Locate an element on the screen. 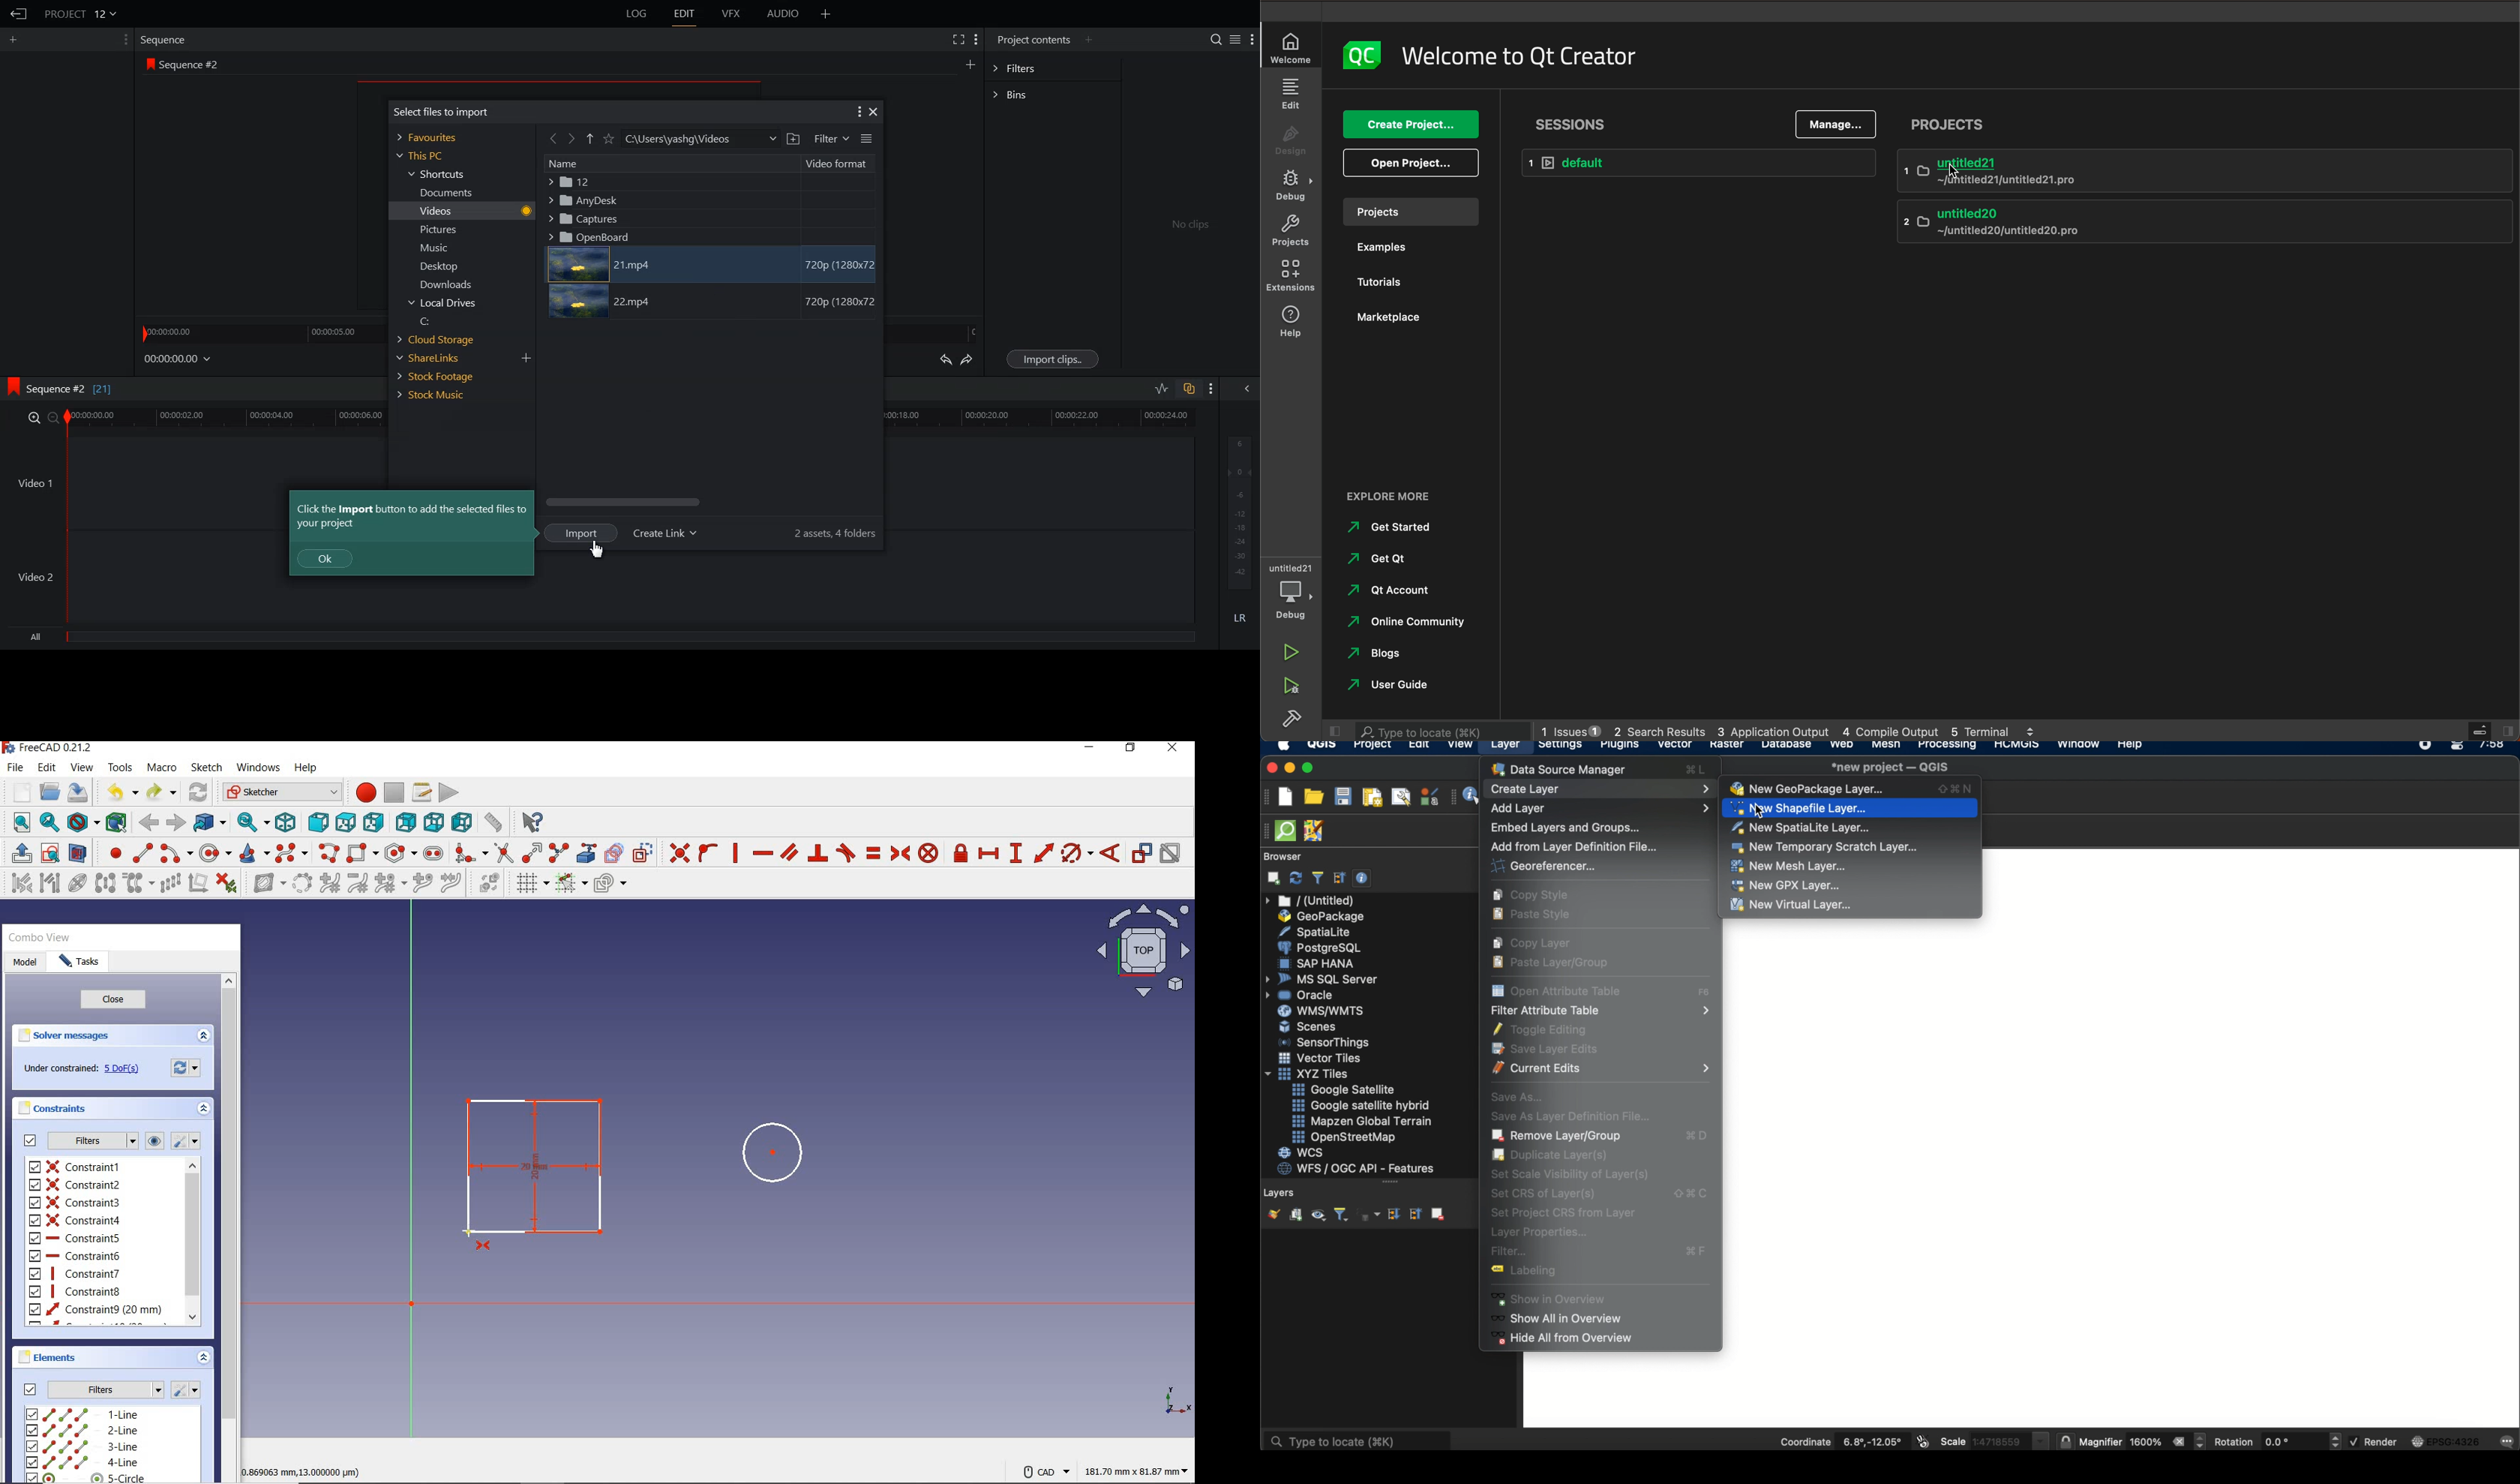 The image size is (2520, 1484). tools is located at coordinates (120, 768).